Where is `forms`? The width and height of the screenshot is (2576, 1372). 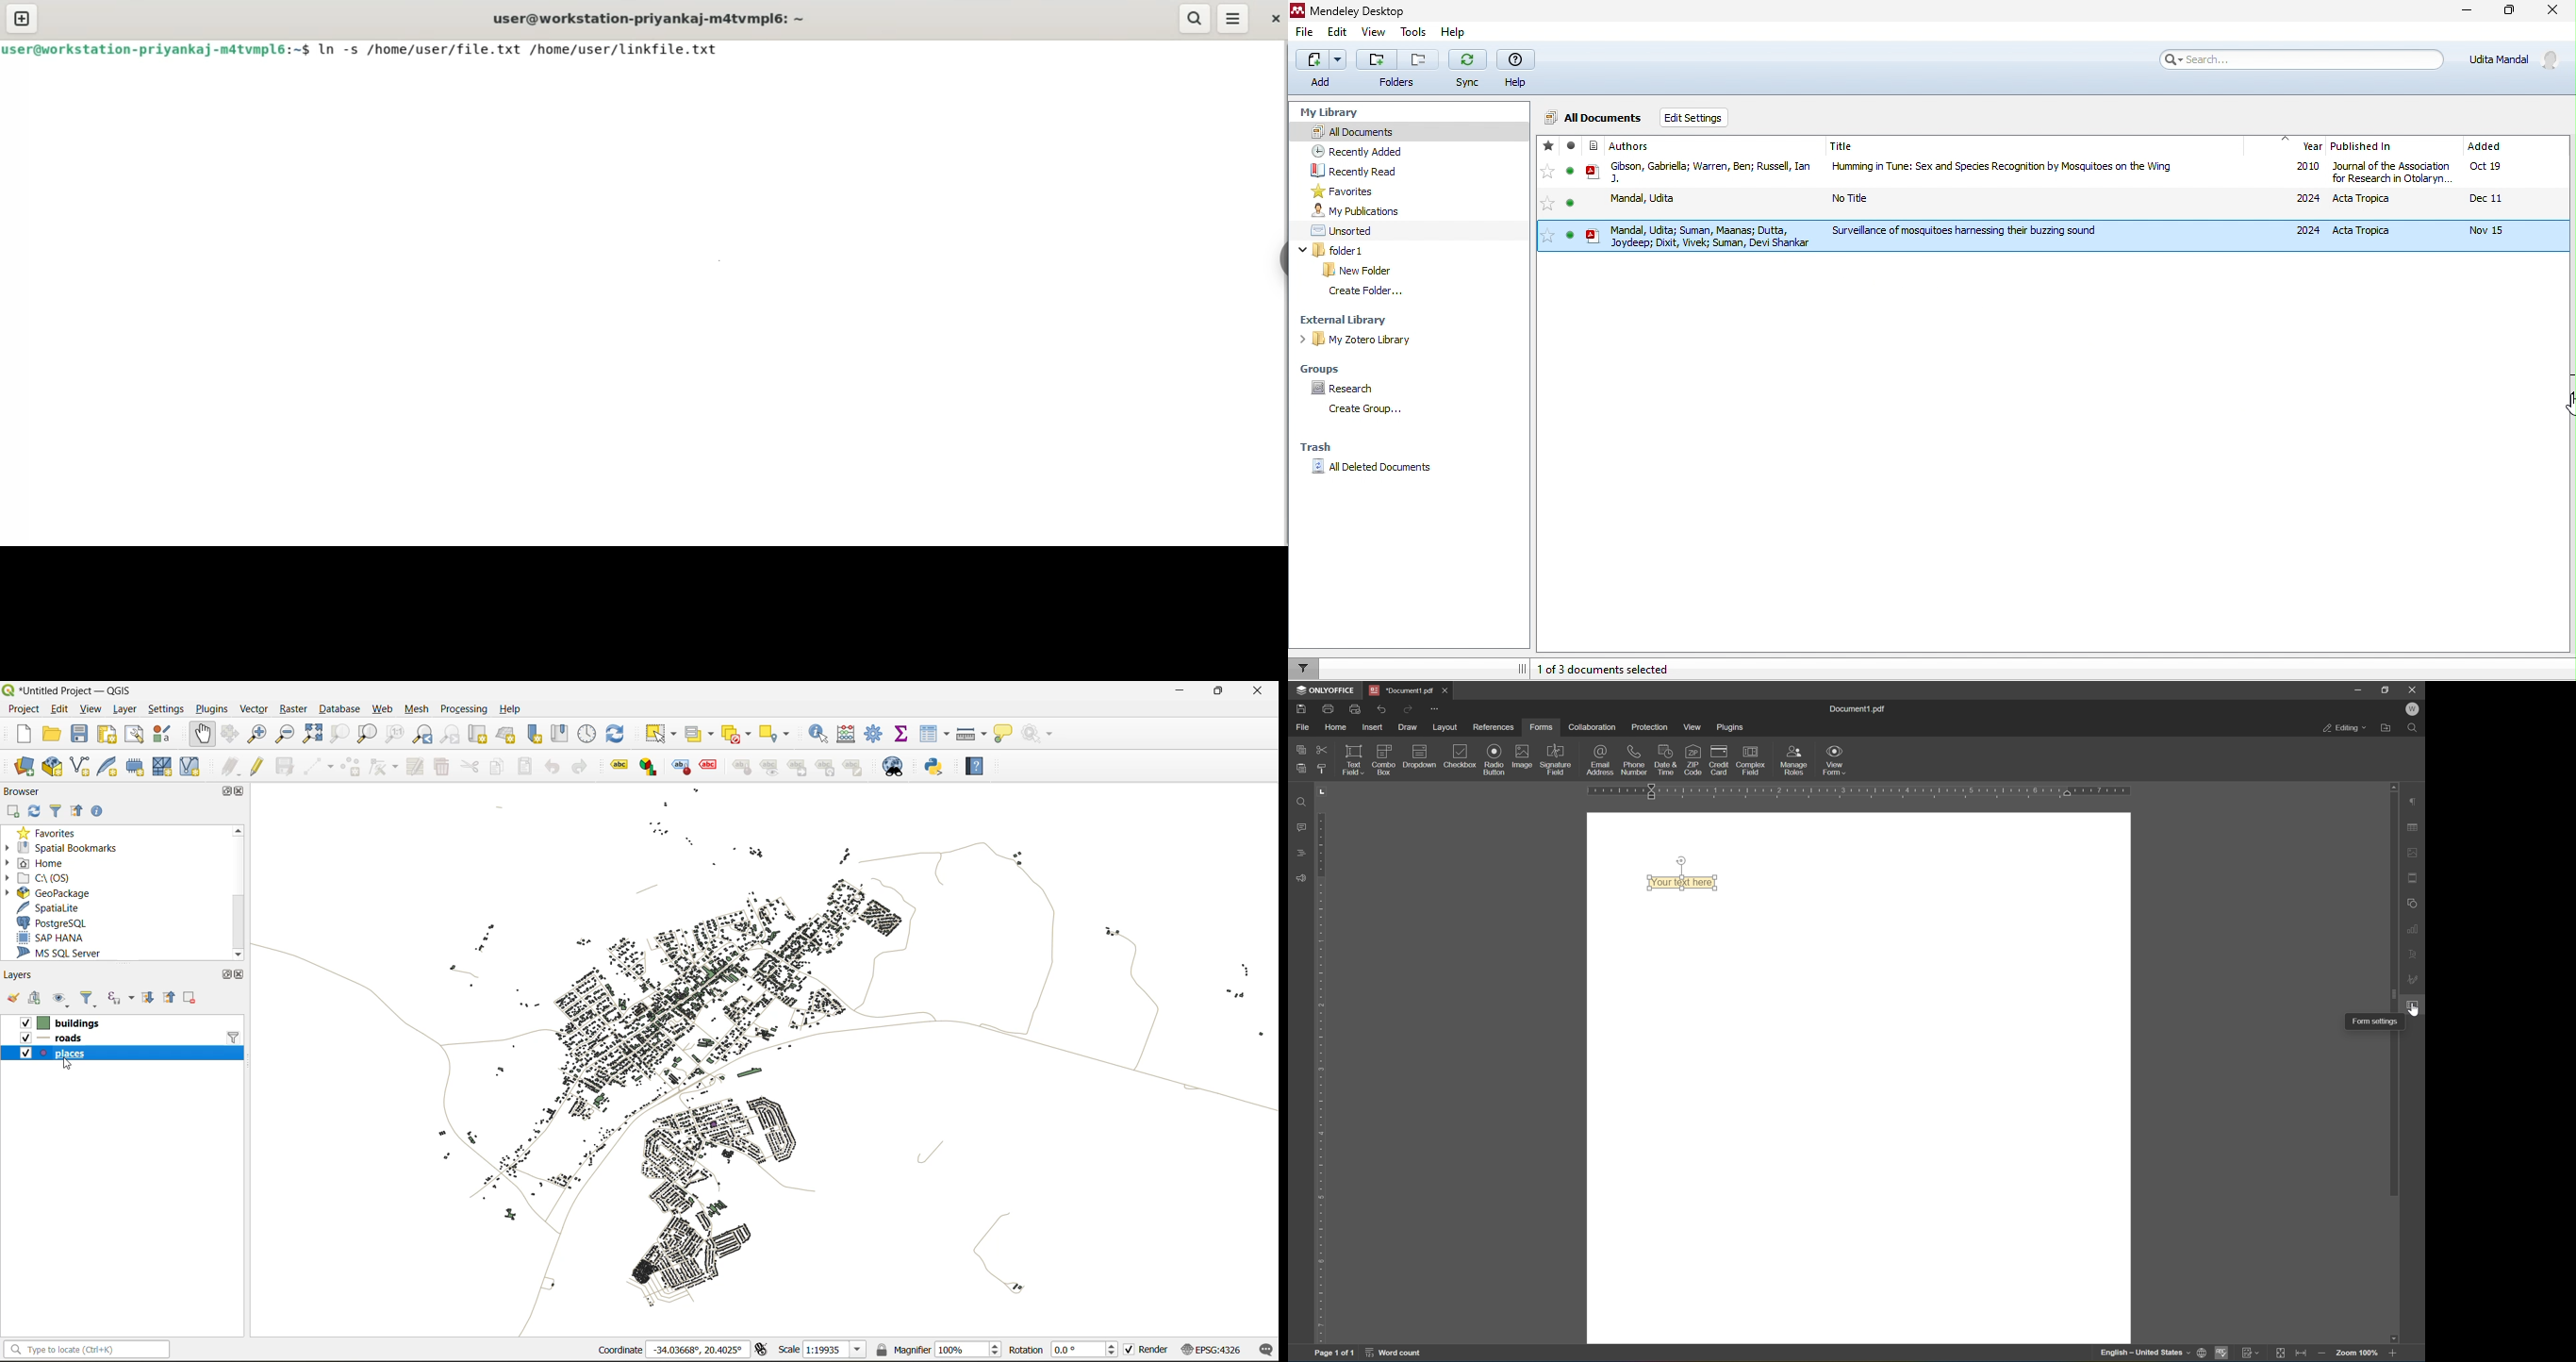
forms is located at coordinates (1541, 728).